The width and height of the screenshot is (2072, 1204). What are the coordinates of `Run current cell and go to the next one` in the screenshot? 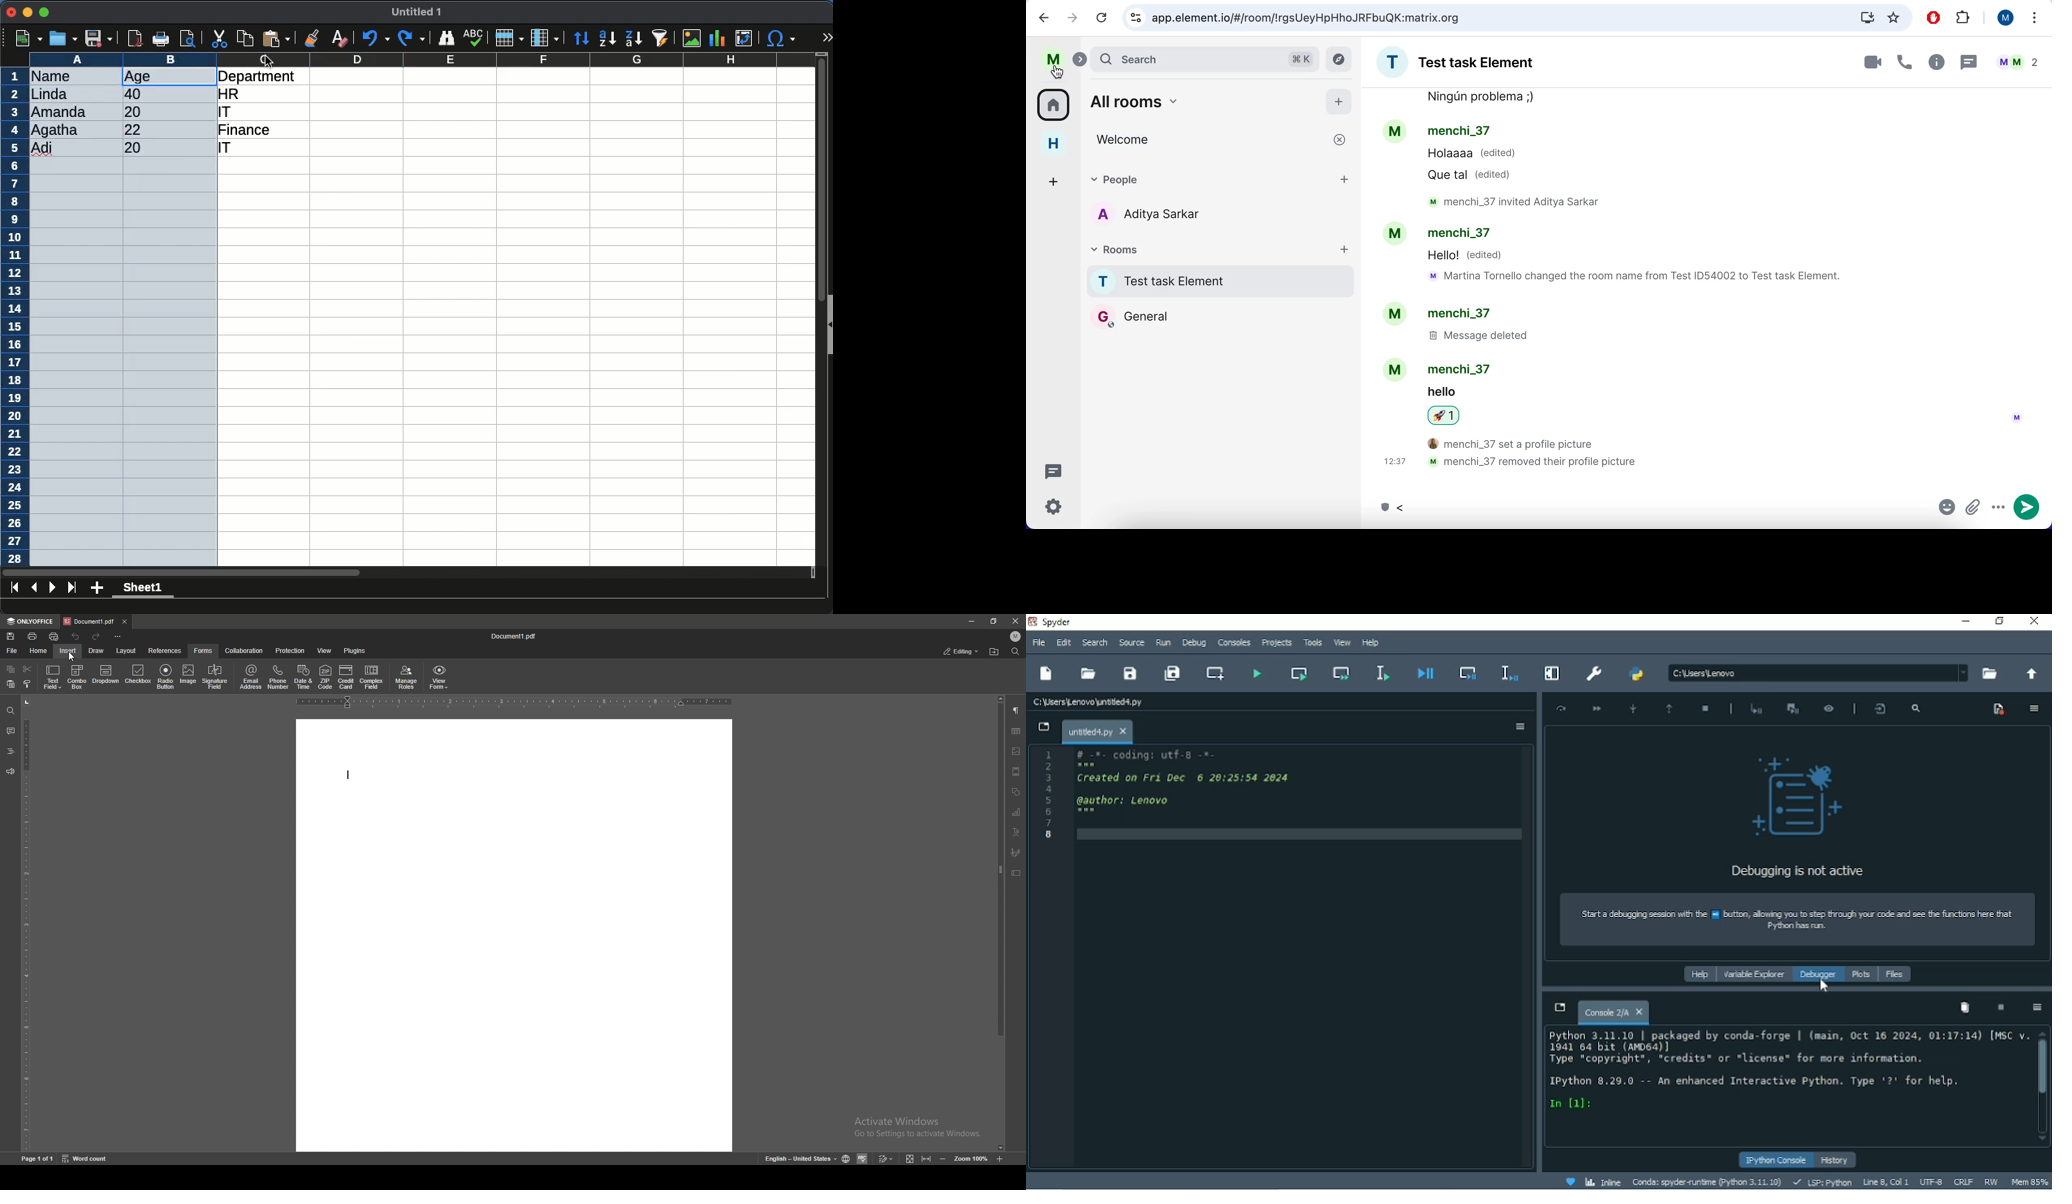 It's located at (1343, 674).